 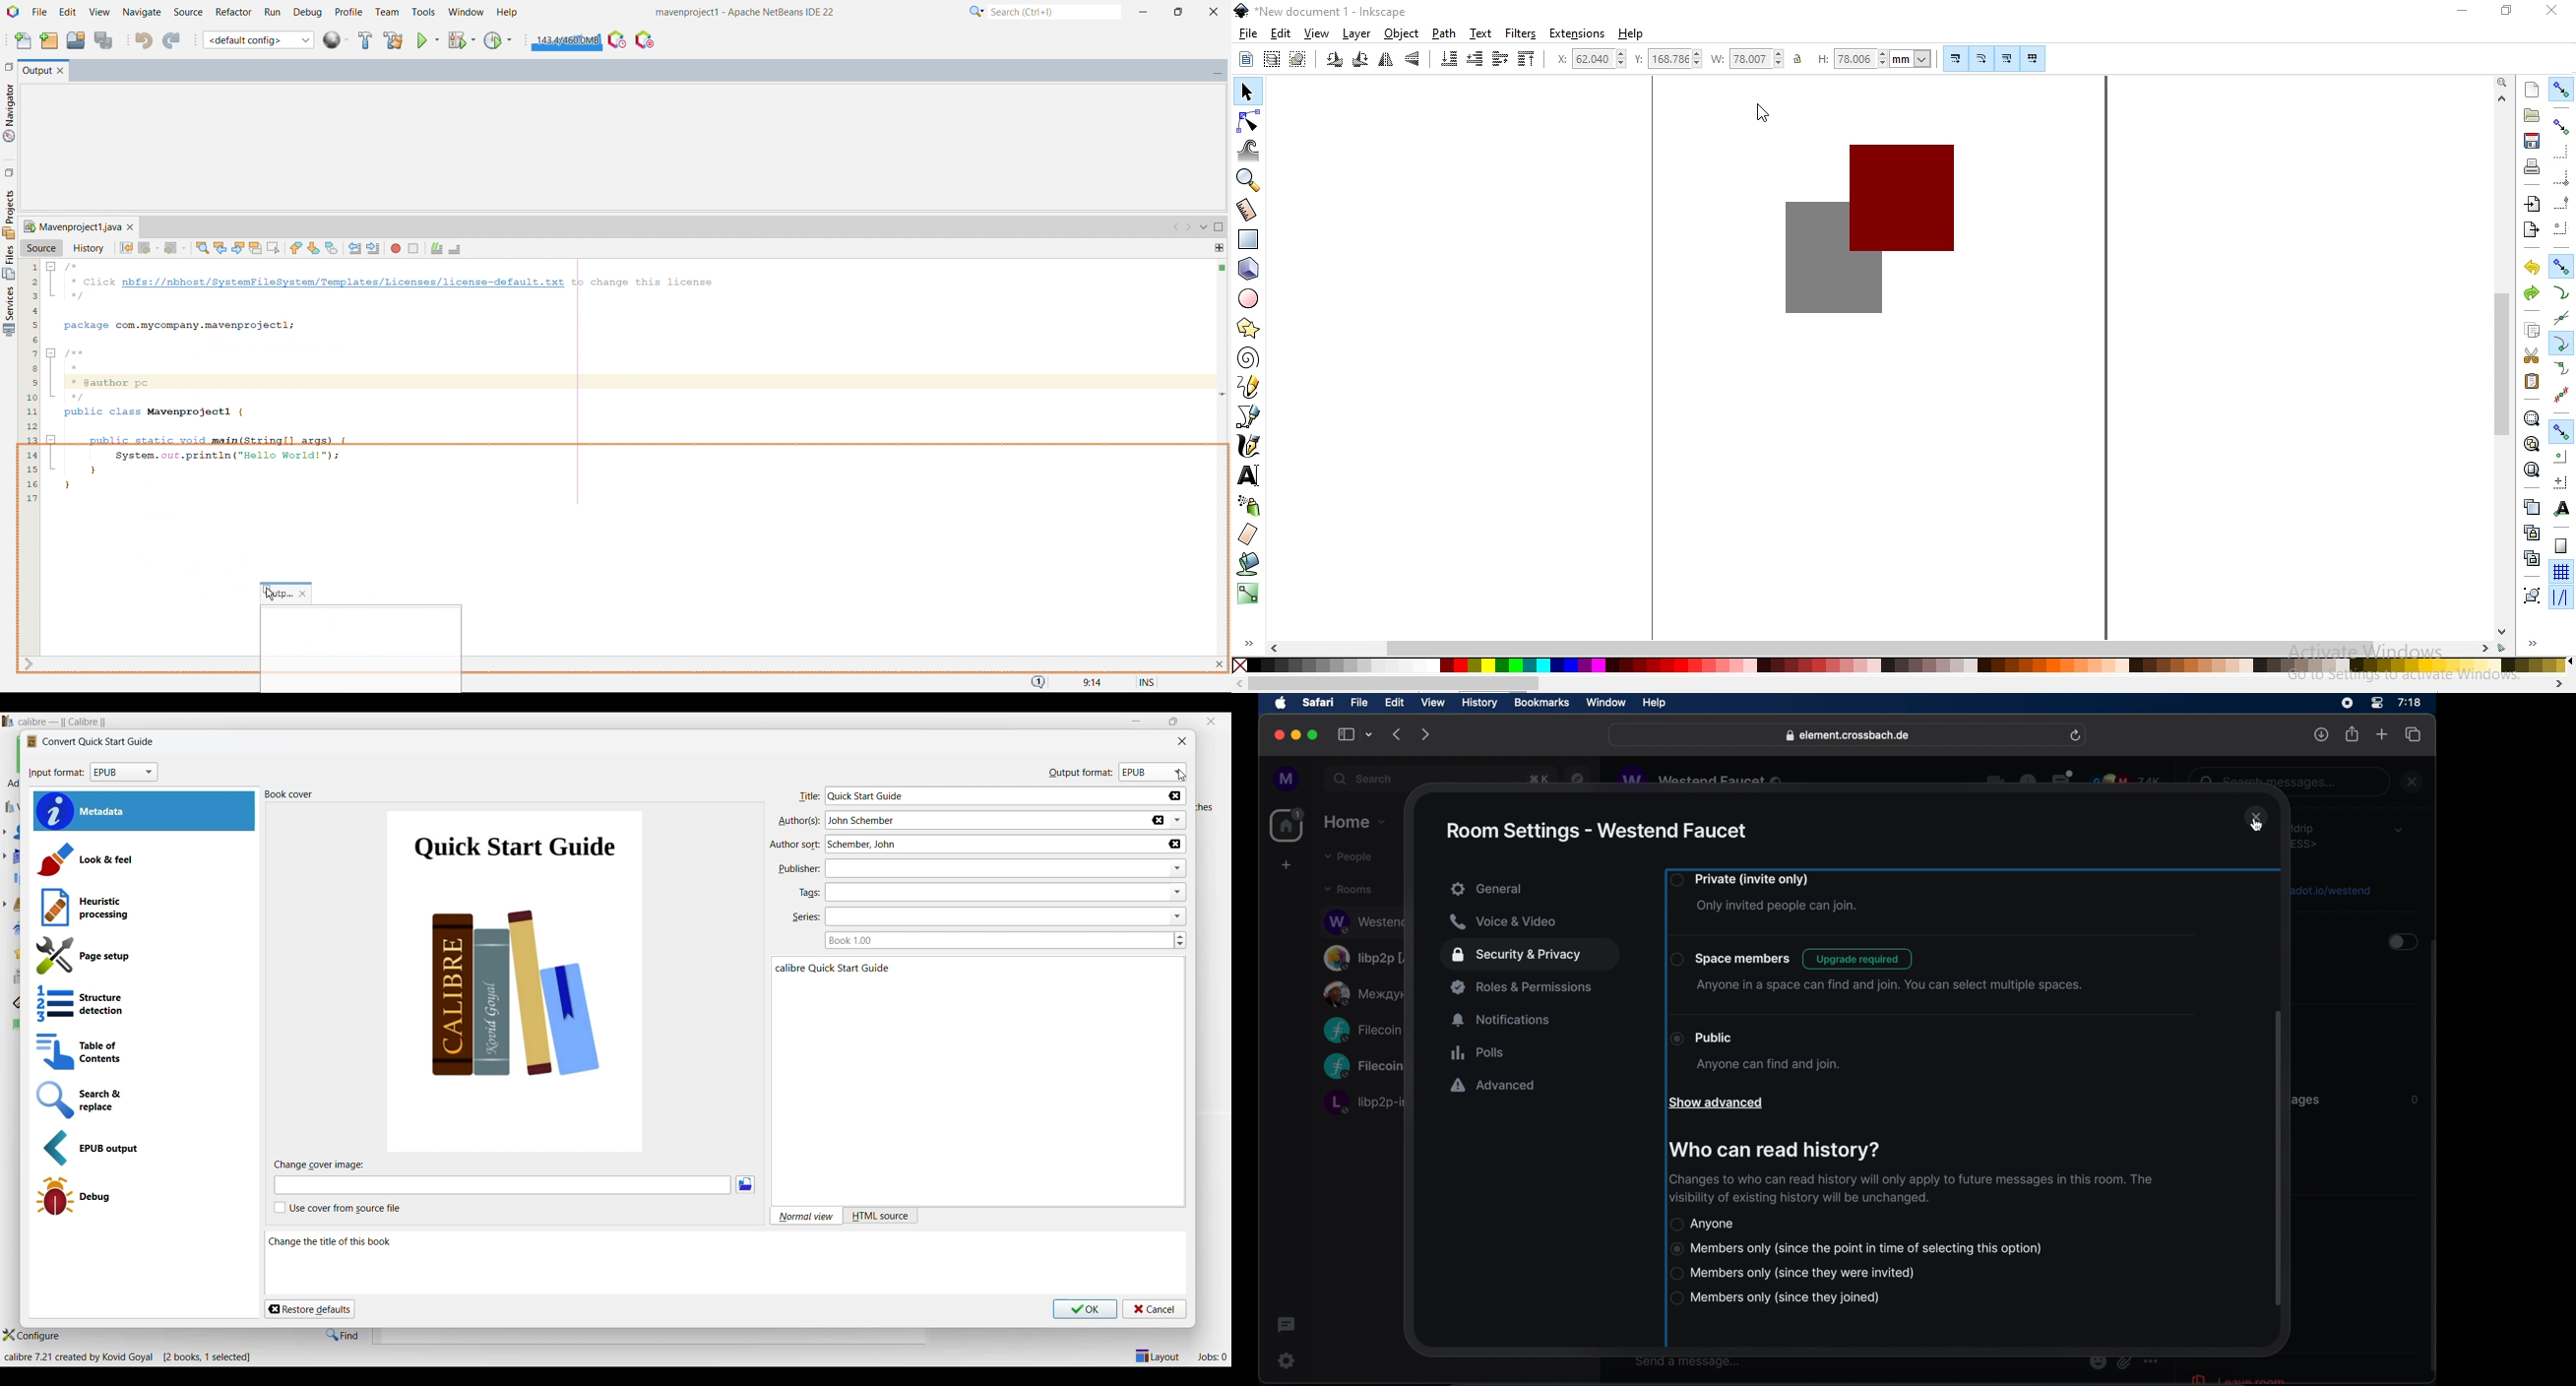 What do you see at coordinates (2560, 598) in the screenshot?
I see `snap guides` at bounding box center [2560, 598].